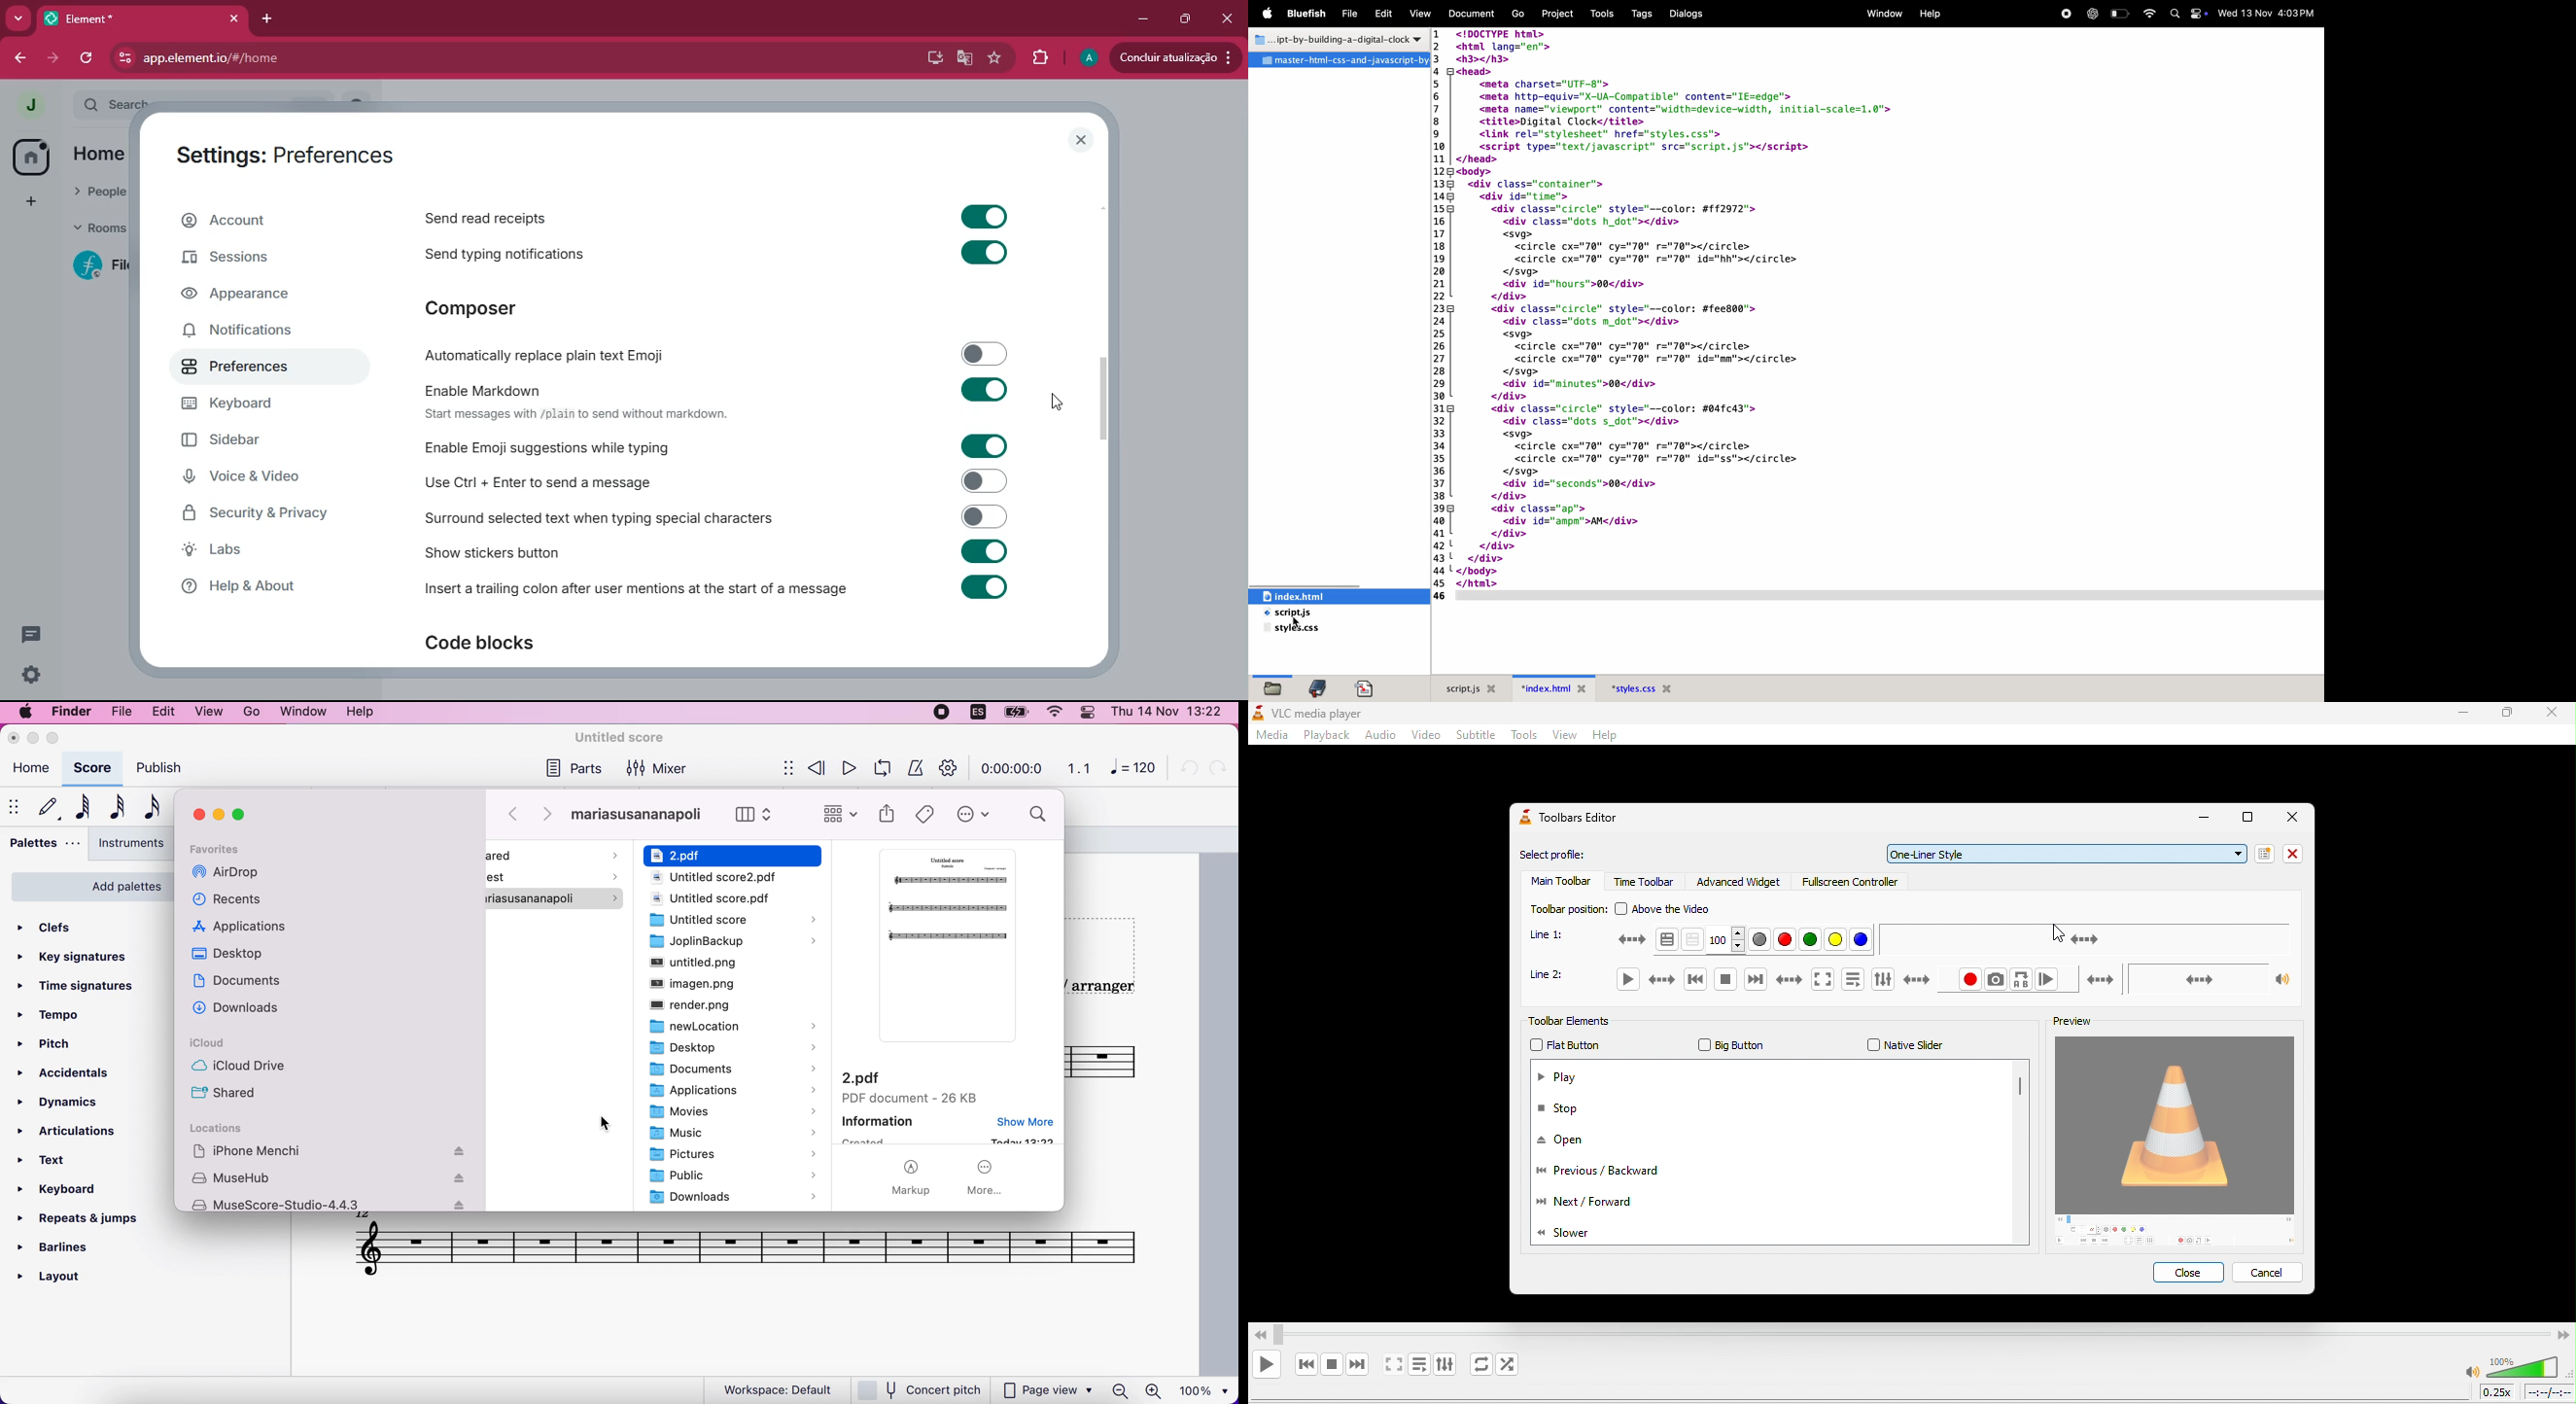 Image resolution: width=2576 pixels, height=1428 pixels. I want to click on above the video, so click(1673, 909).